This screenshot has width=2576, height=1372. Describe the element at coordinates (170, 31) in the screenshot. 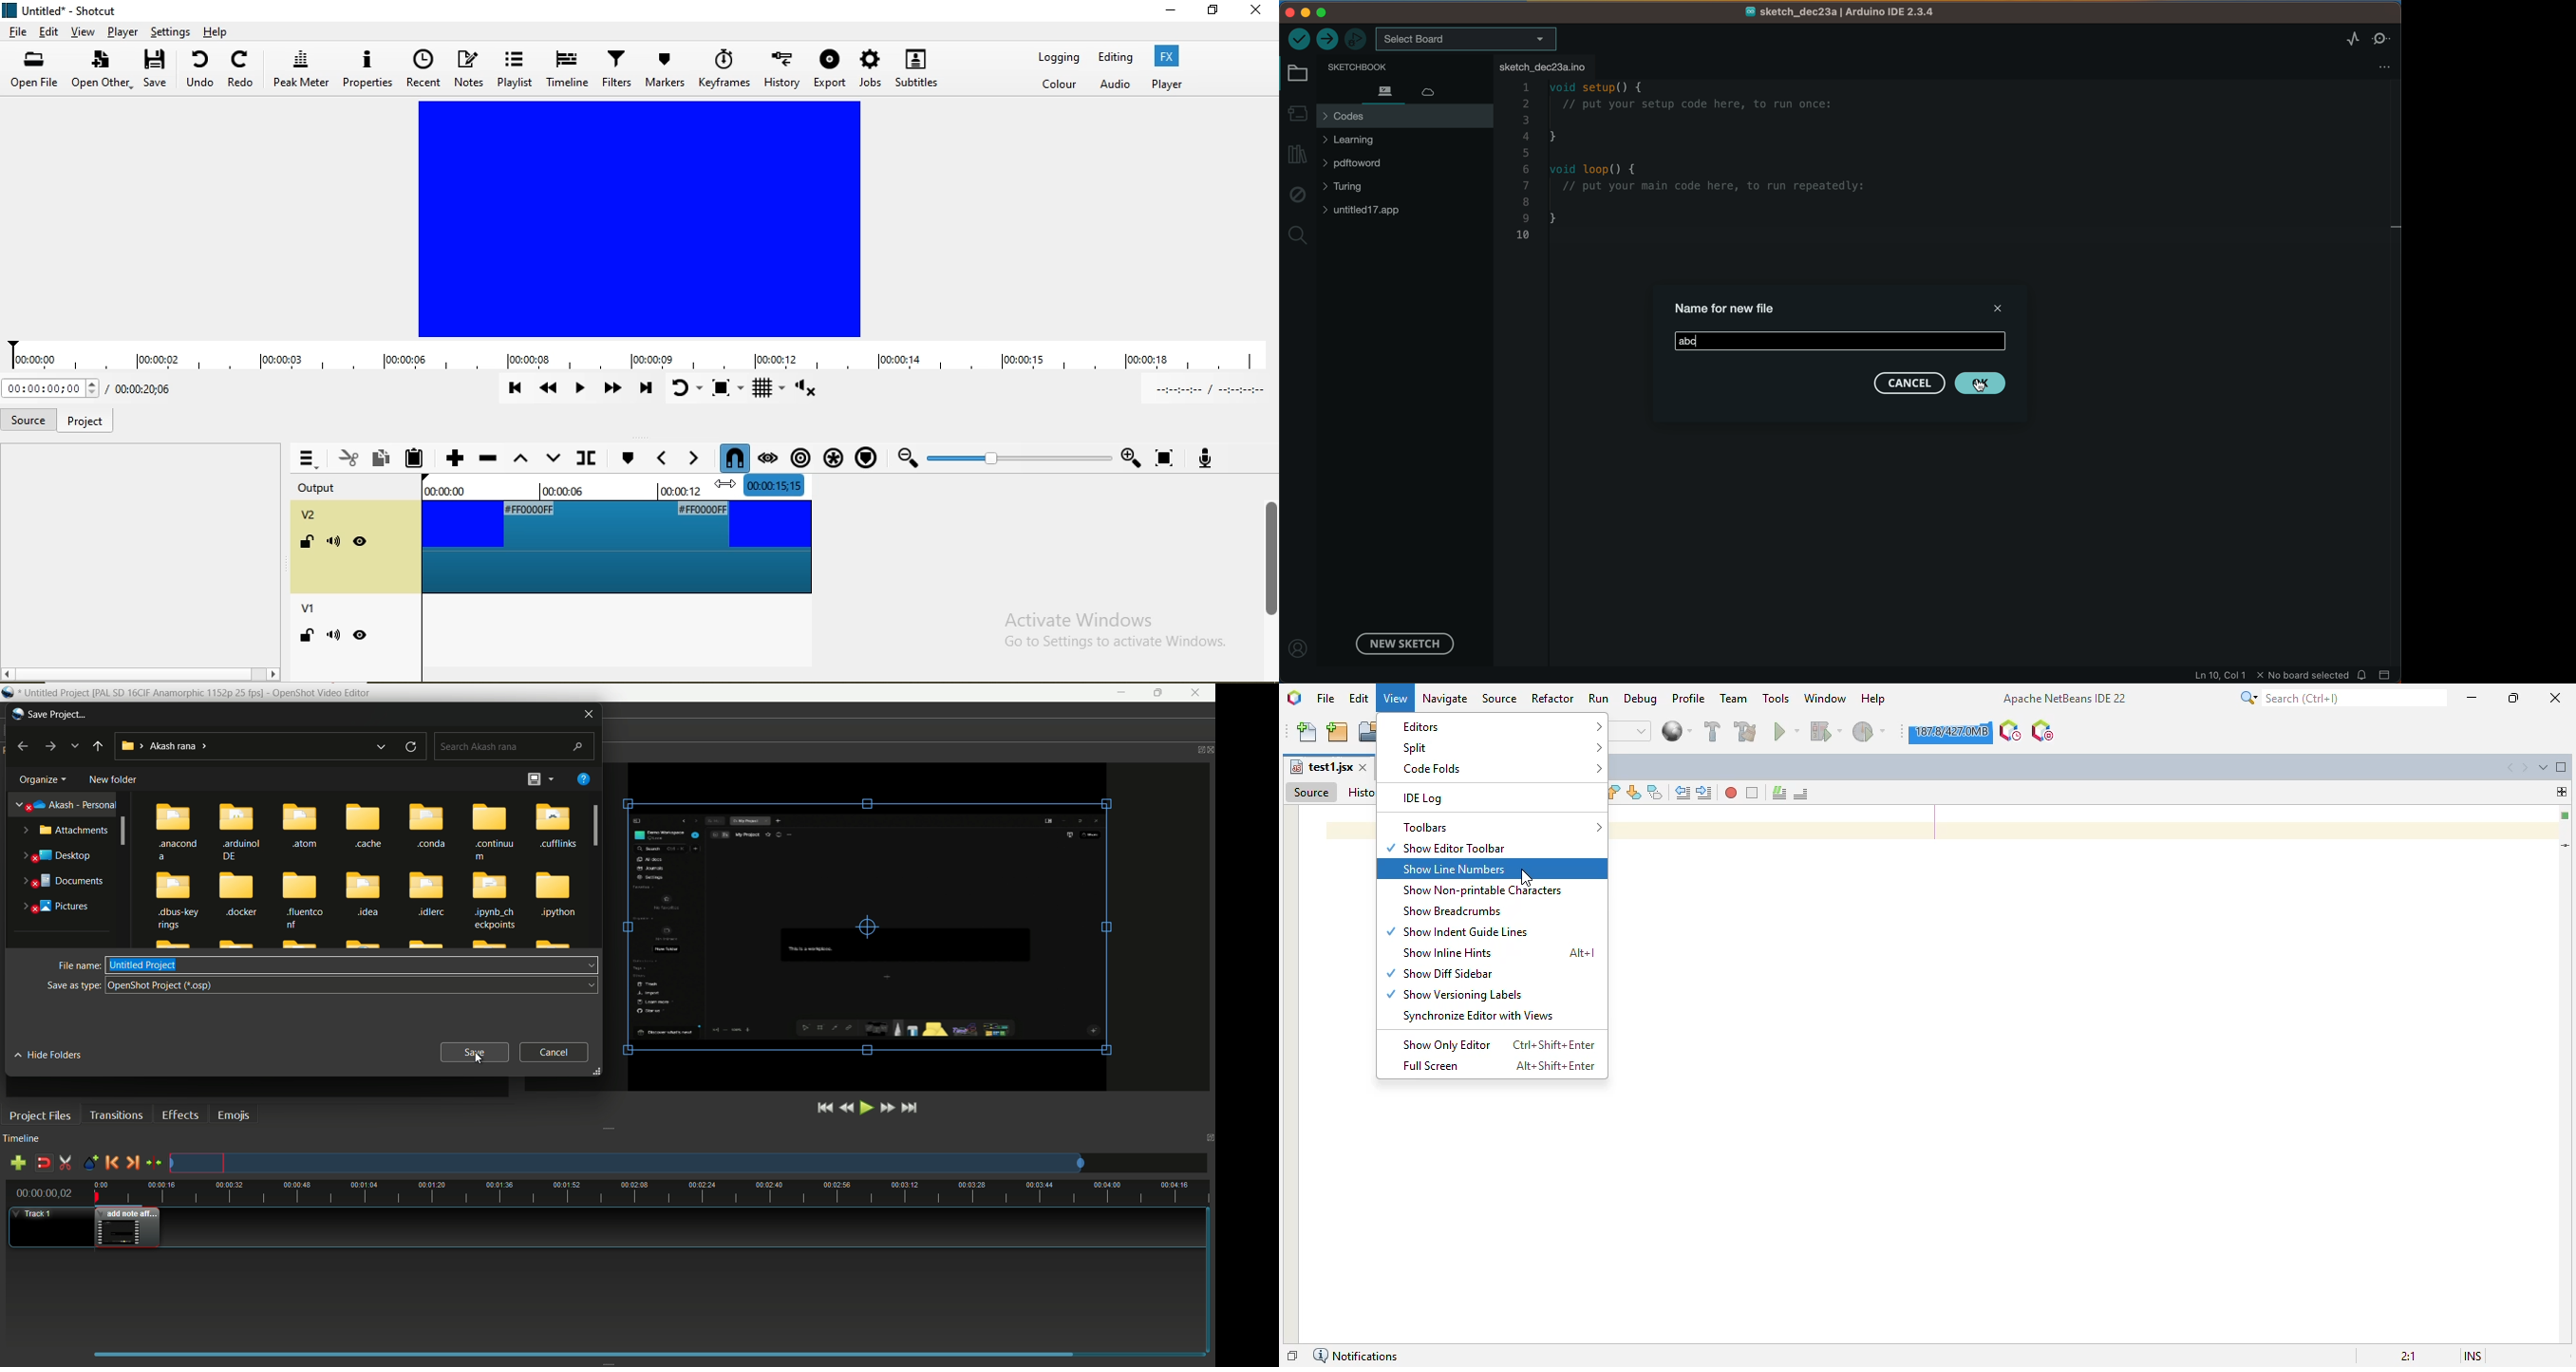

I see `settings` at that location.